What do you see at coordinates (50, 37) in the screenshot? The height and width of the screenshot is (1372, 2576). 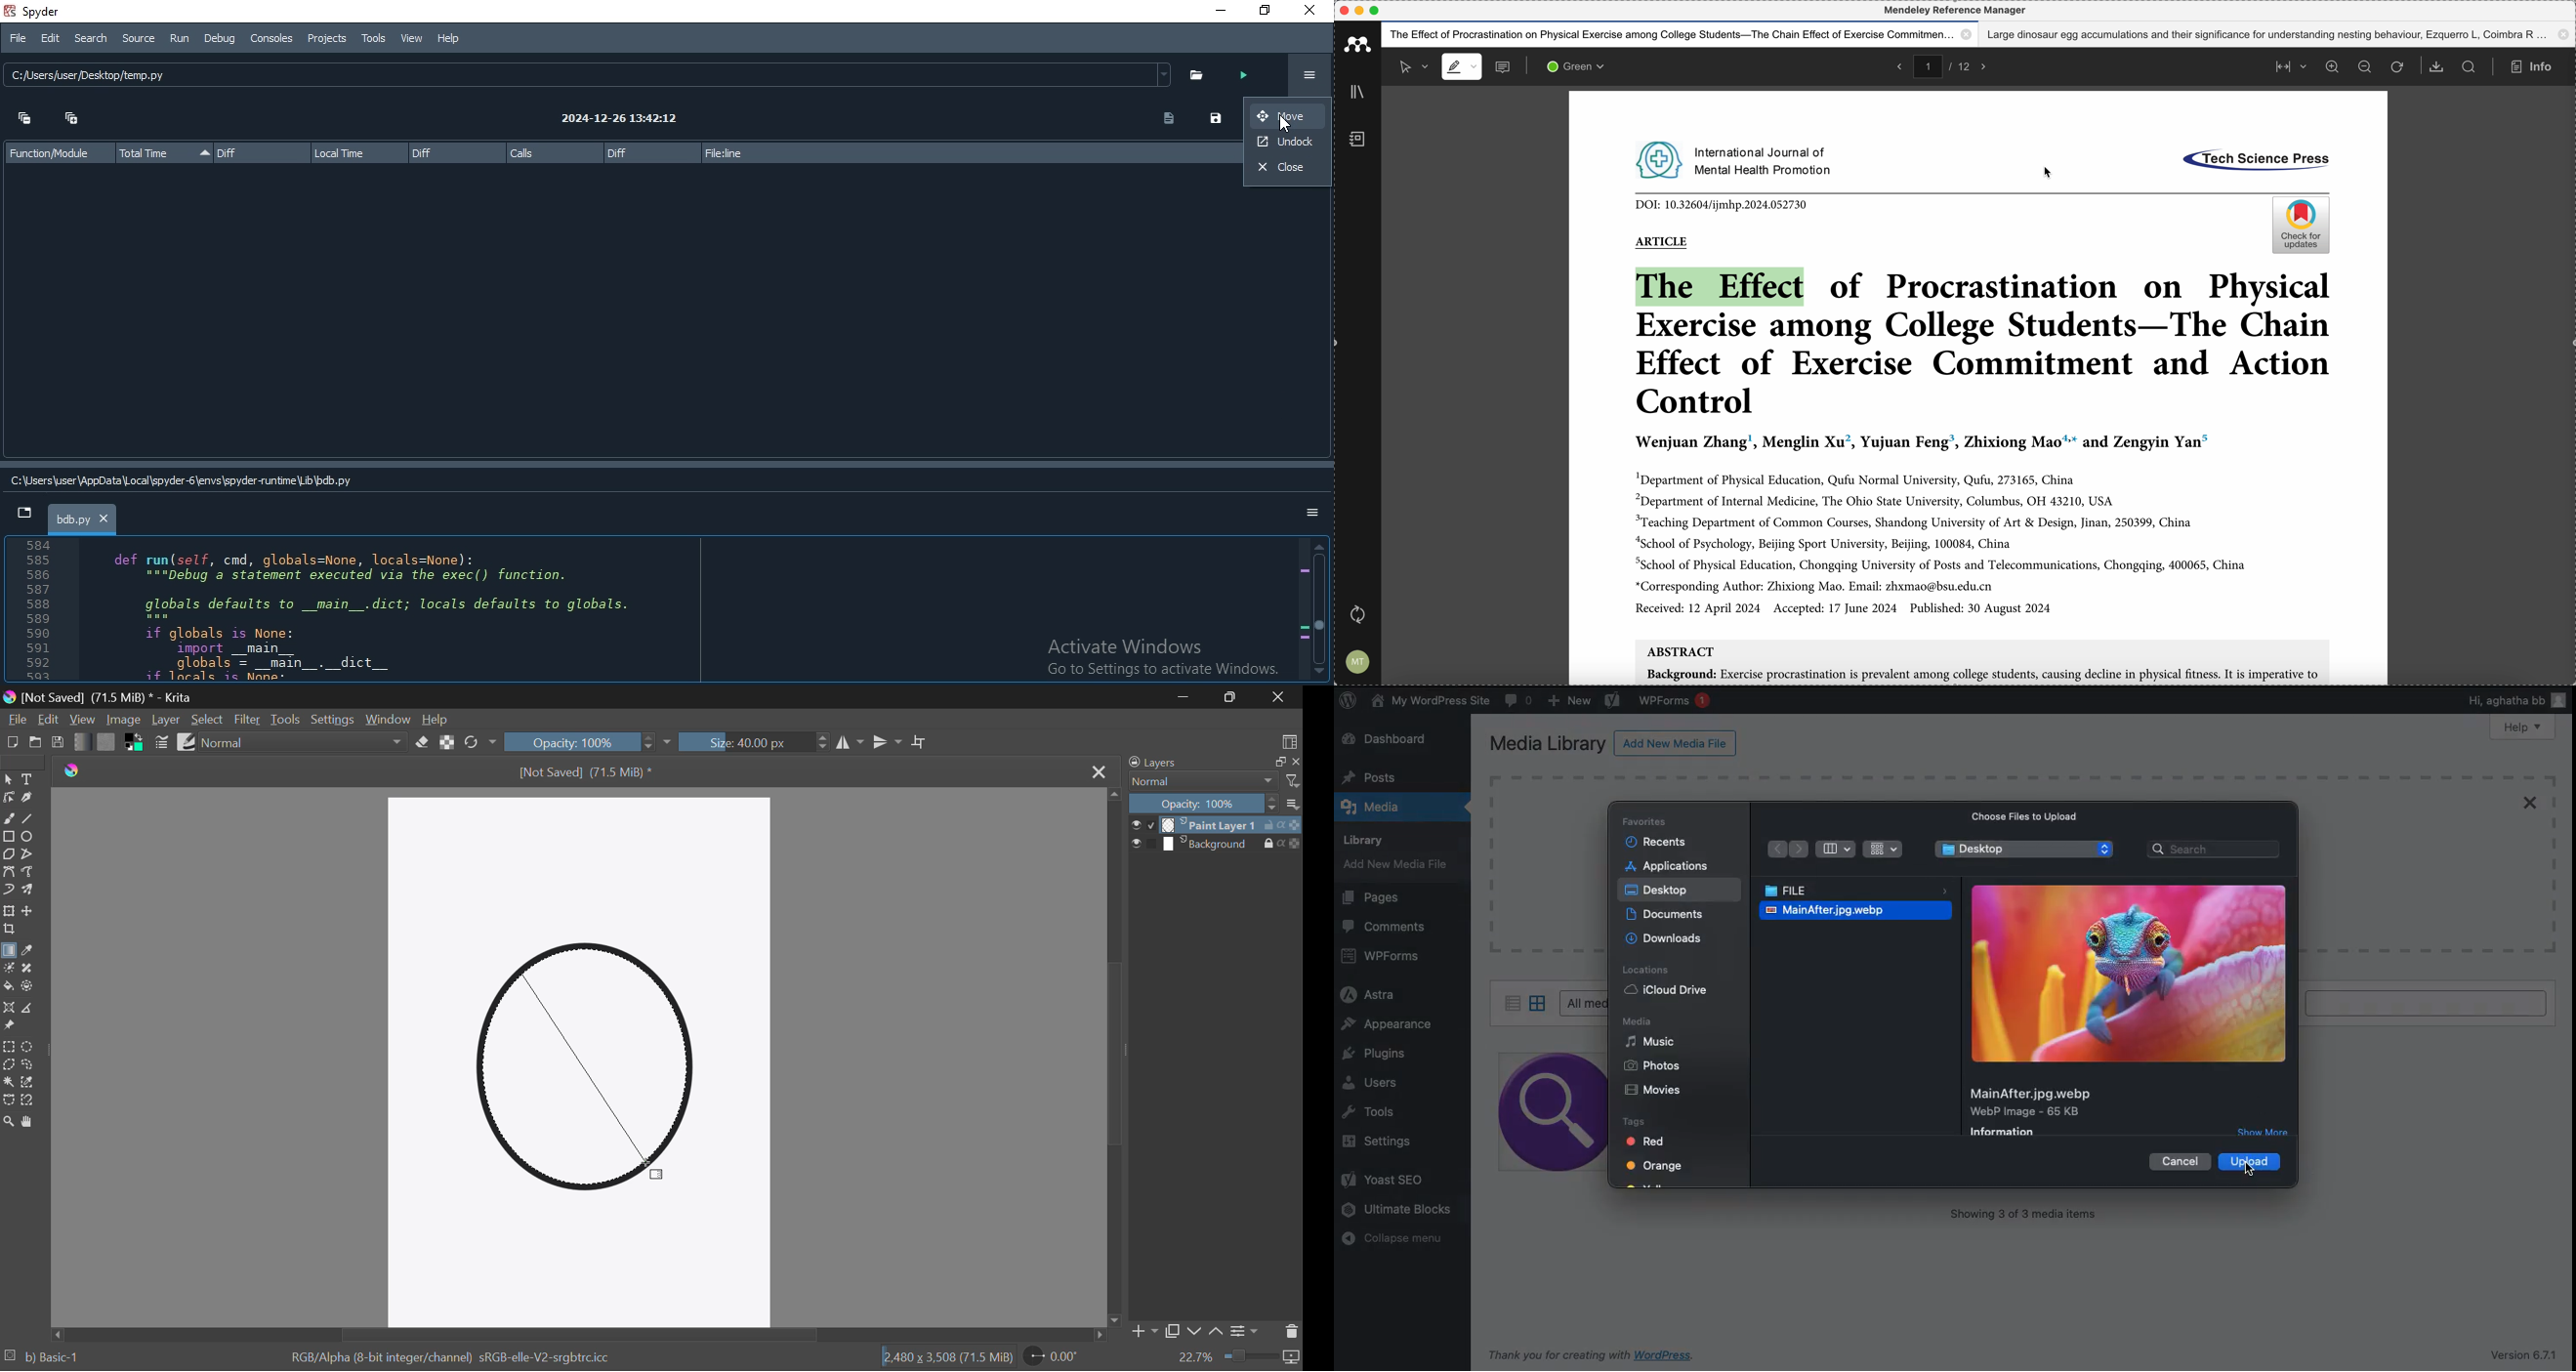 I see `Edit` at bounding box center [50, 37].